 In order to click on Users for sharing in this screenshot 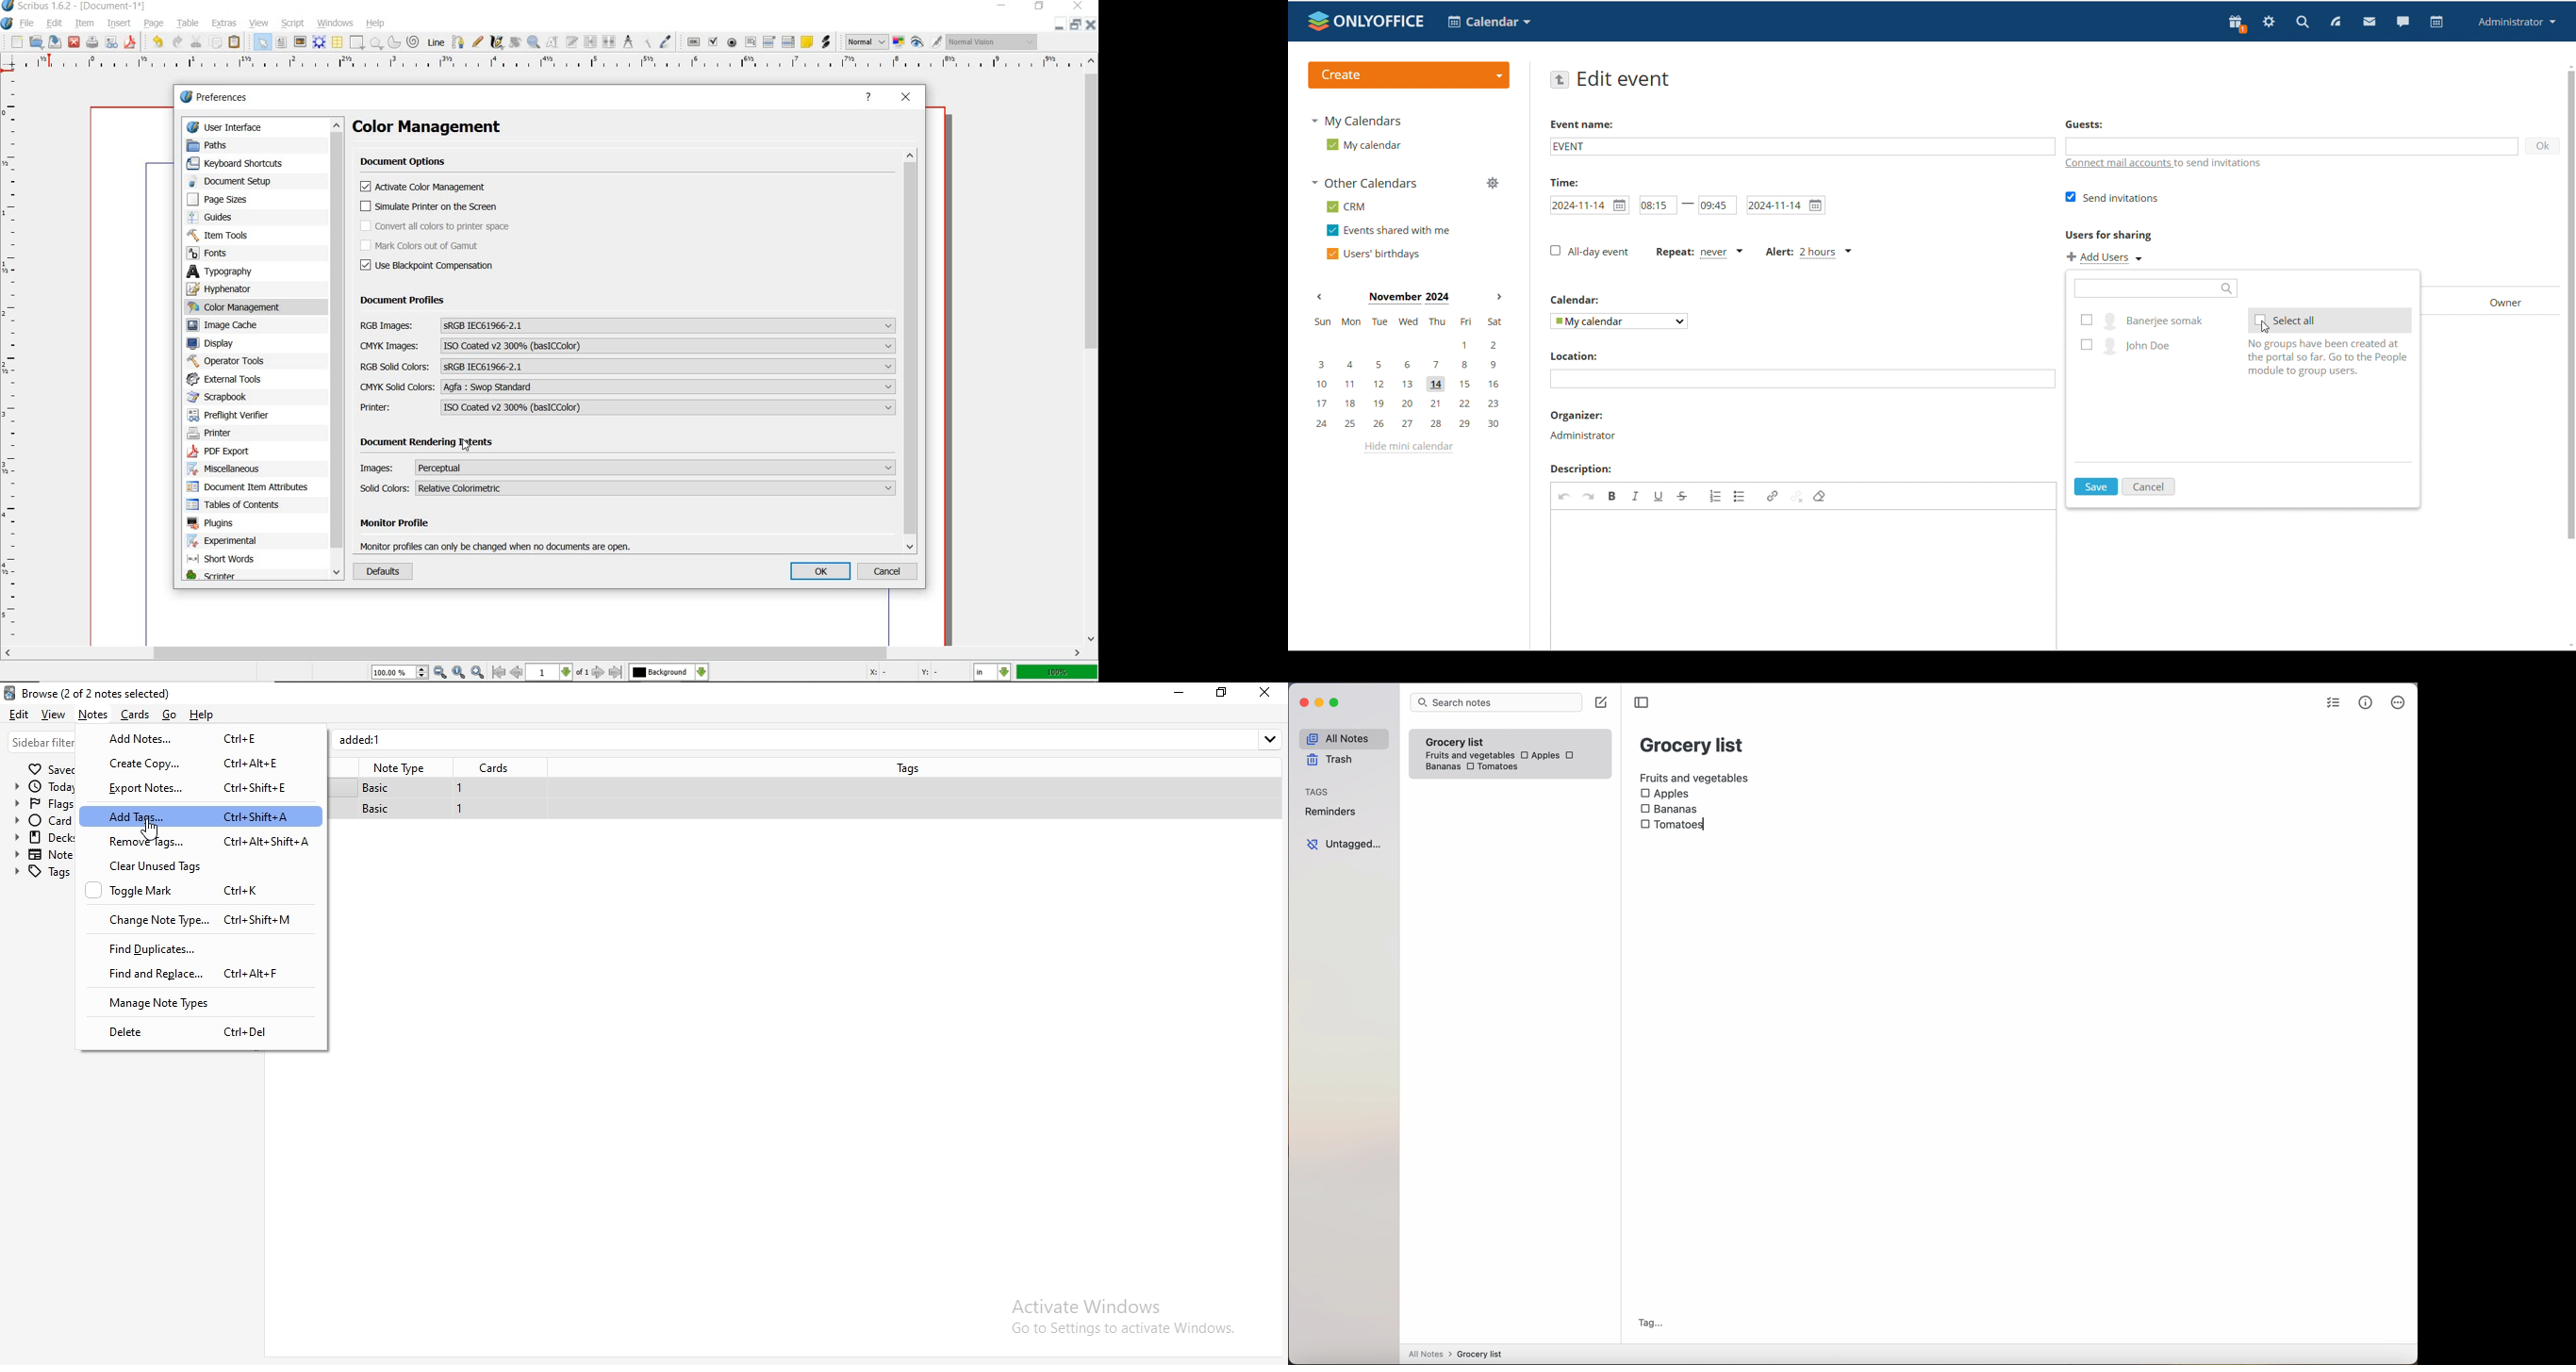, I will do `click(2108, 235)`.